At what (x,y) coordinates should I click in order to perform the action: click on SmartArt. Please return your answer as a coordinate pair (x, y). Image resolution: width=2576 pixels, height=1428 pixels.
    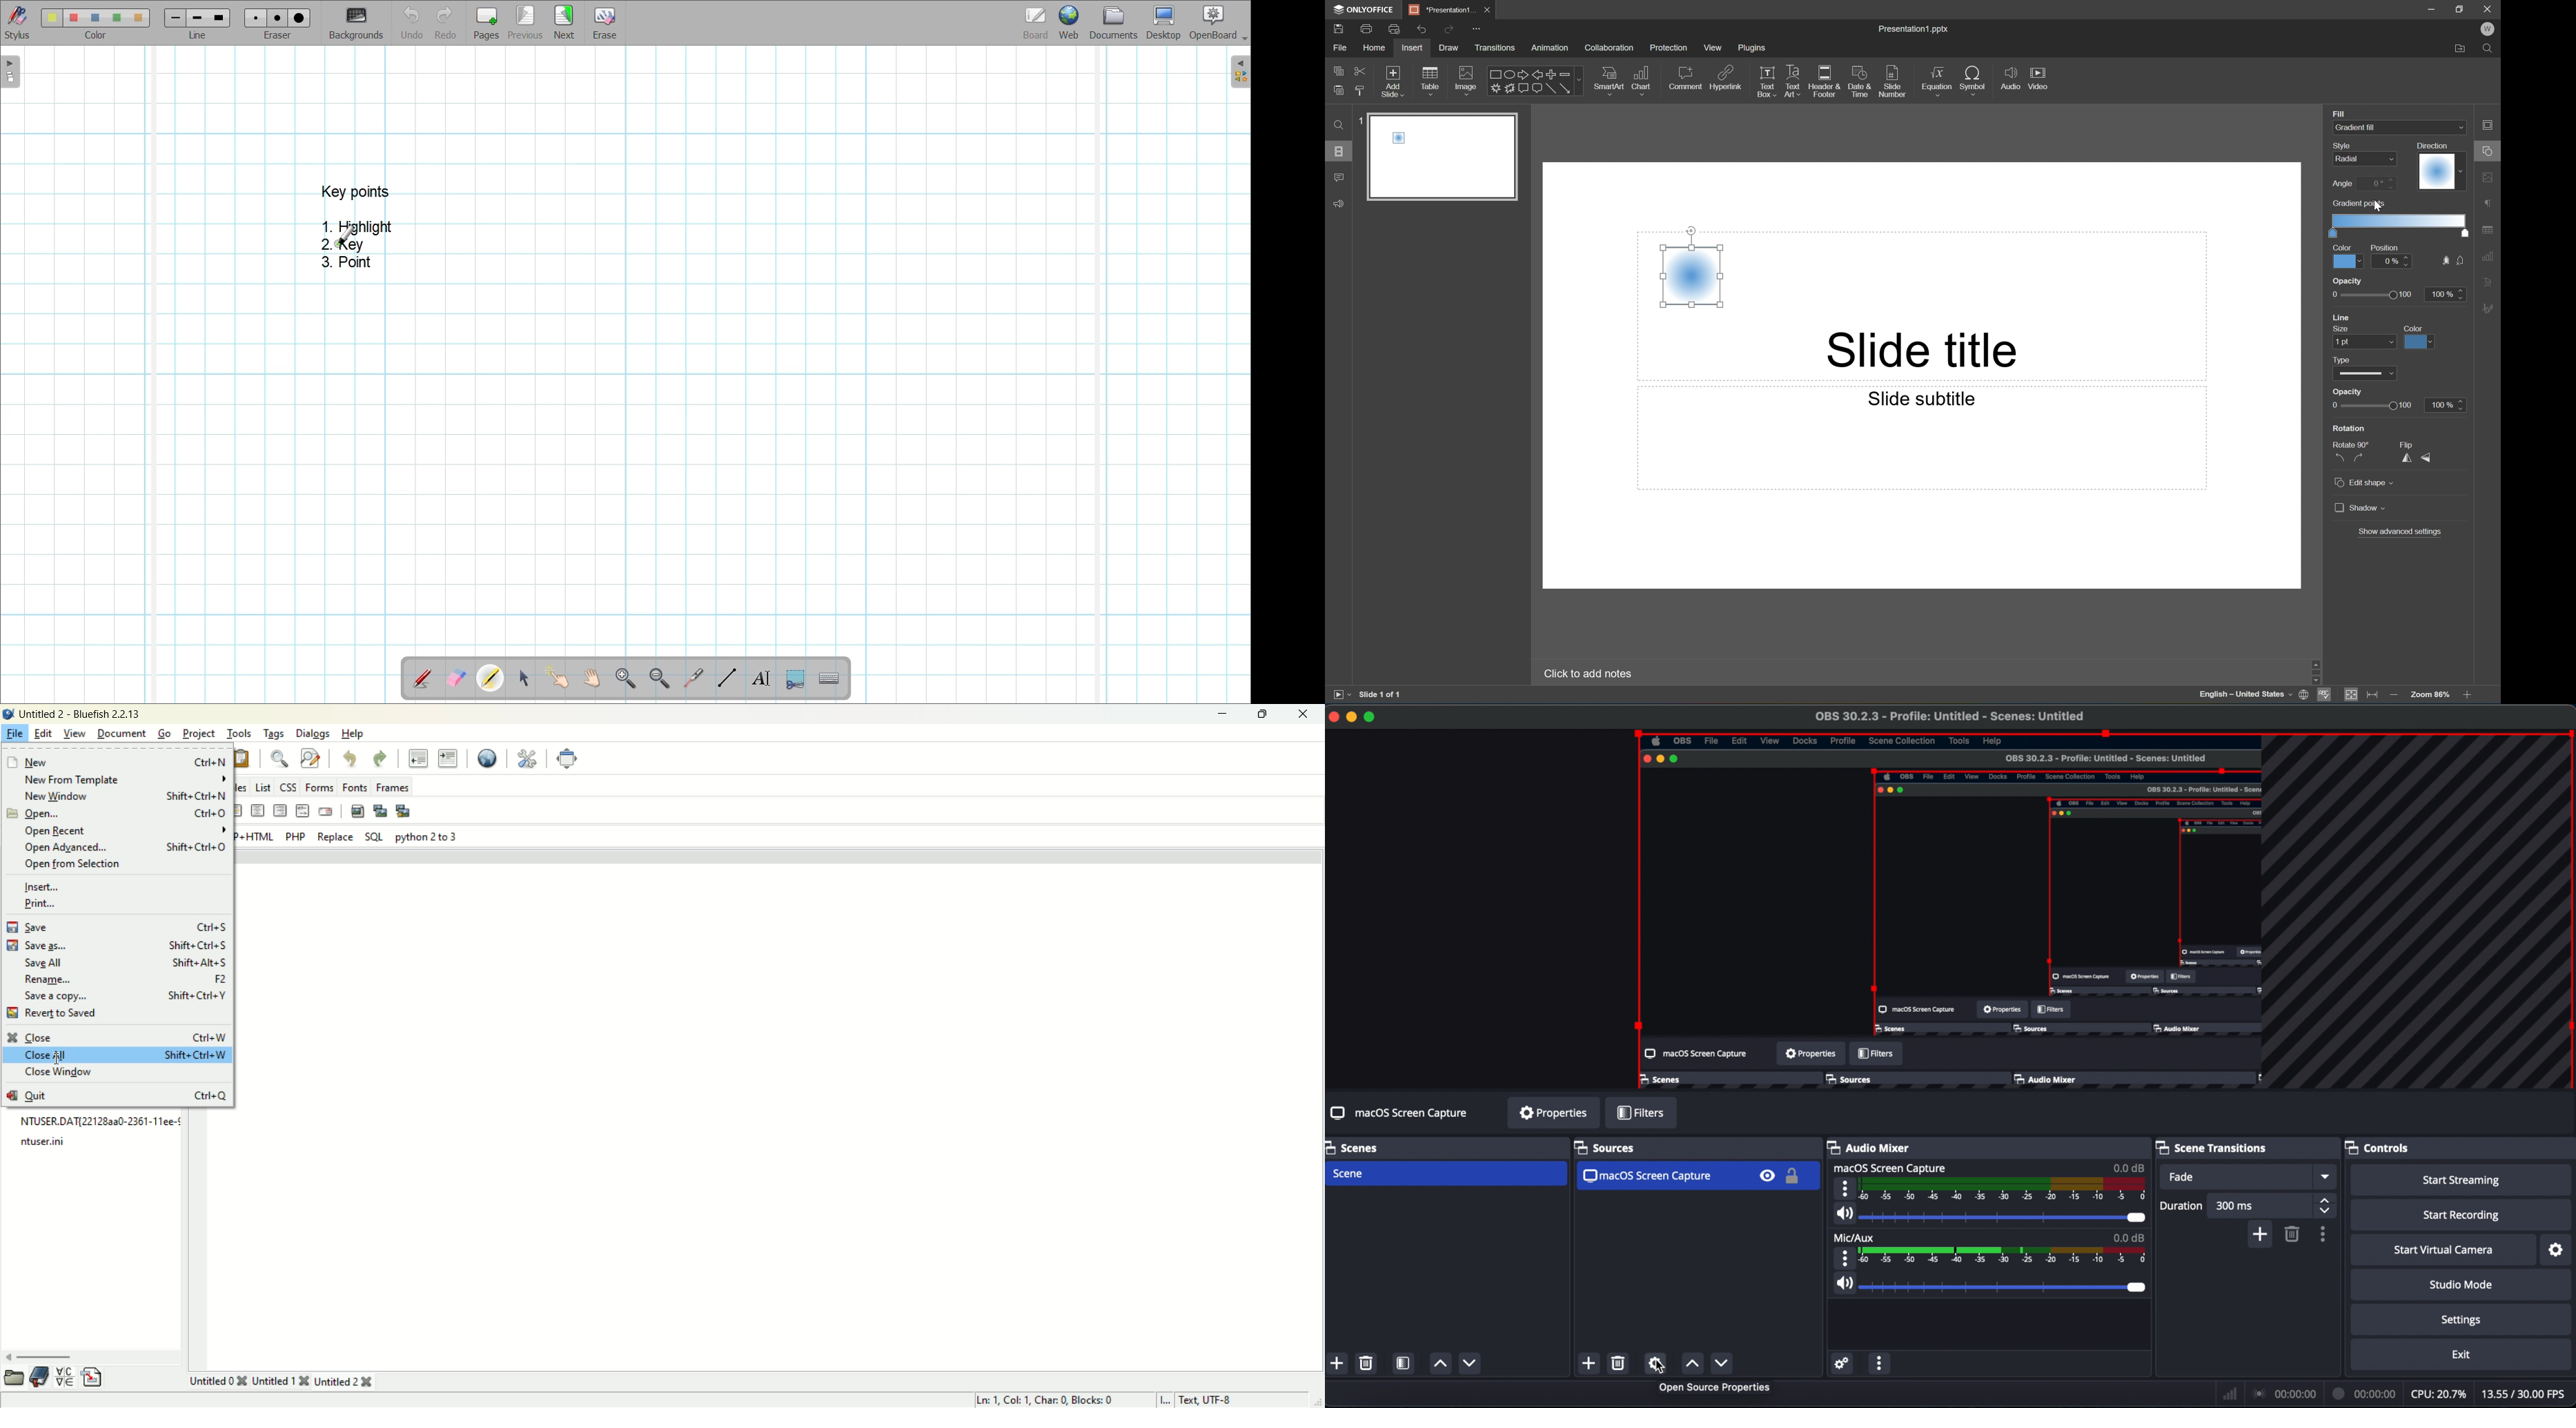
    Looking at the image, I should click on (1608, 79).